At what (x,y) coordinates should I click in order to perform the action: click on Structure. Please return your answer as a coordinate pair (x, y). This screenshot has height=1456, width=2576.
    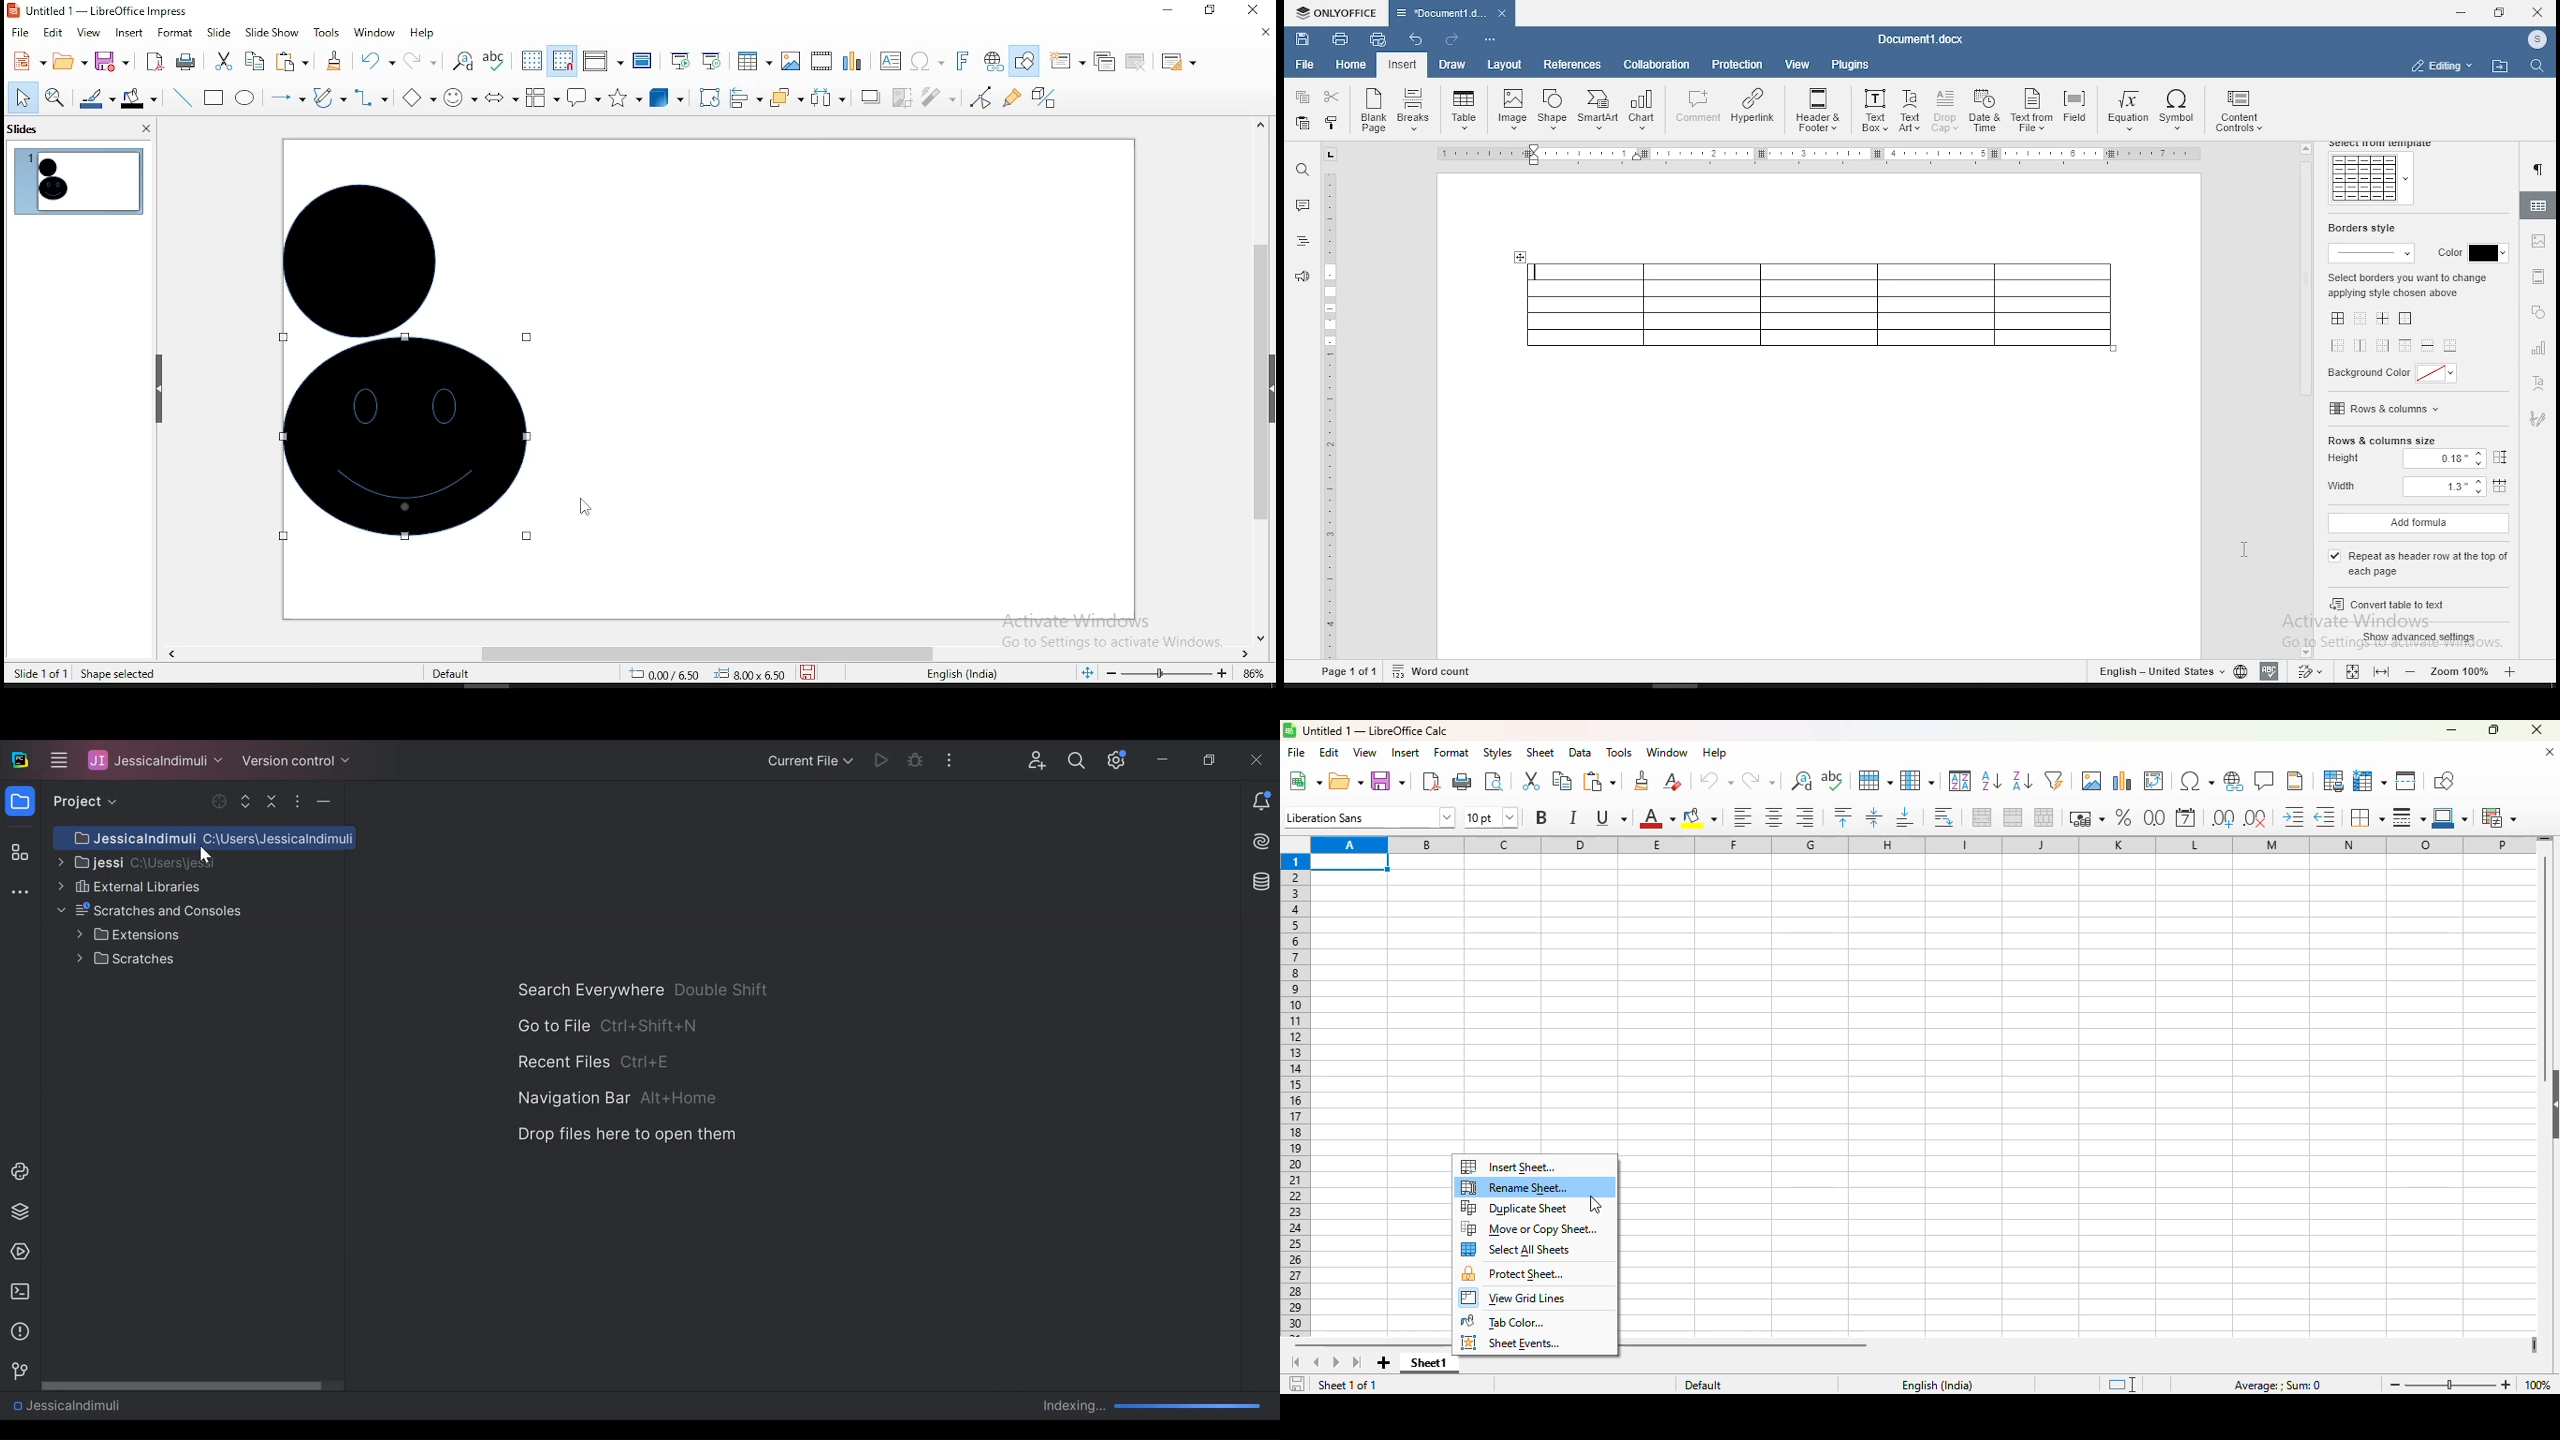
    Looking at the image, I should click on (17, 853).